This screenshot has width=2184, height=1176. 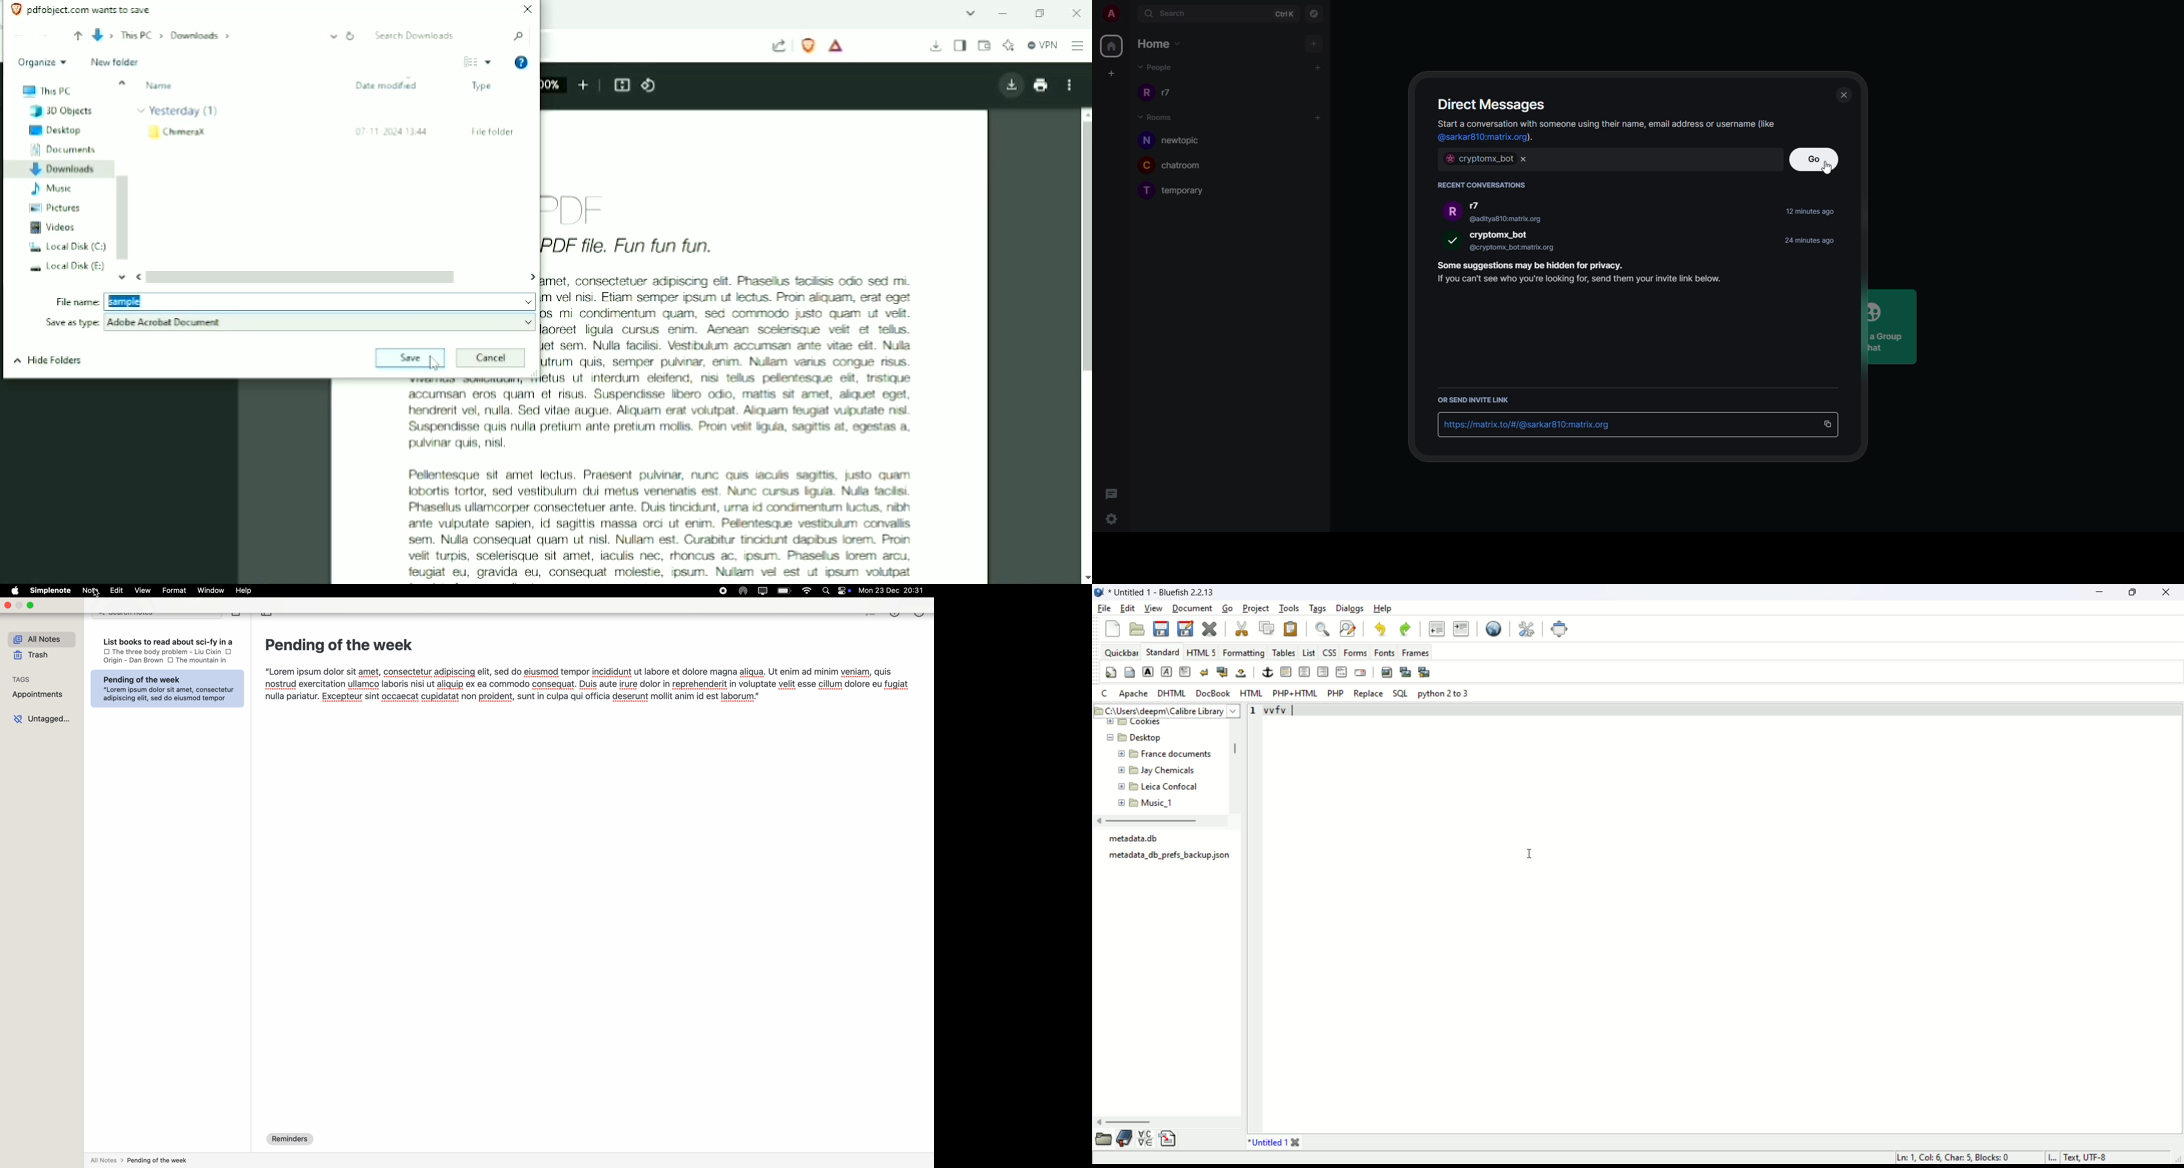 I want to click on search, so click(x=1172, y=14).